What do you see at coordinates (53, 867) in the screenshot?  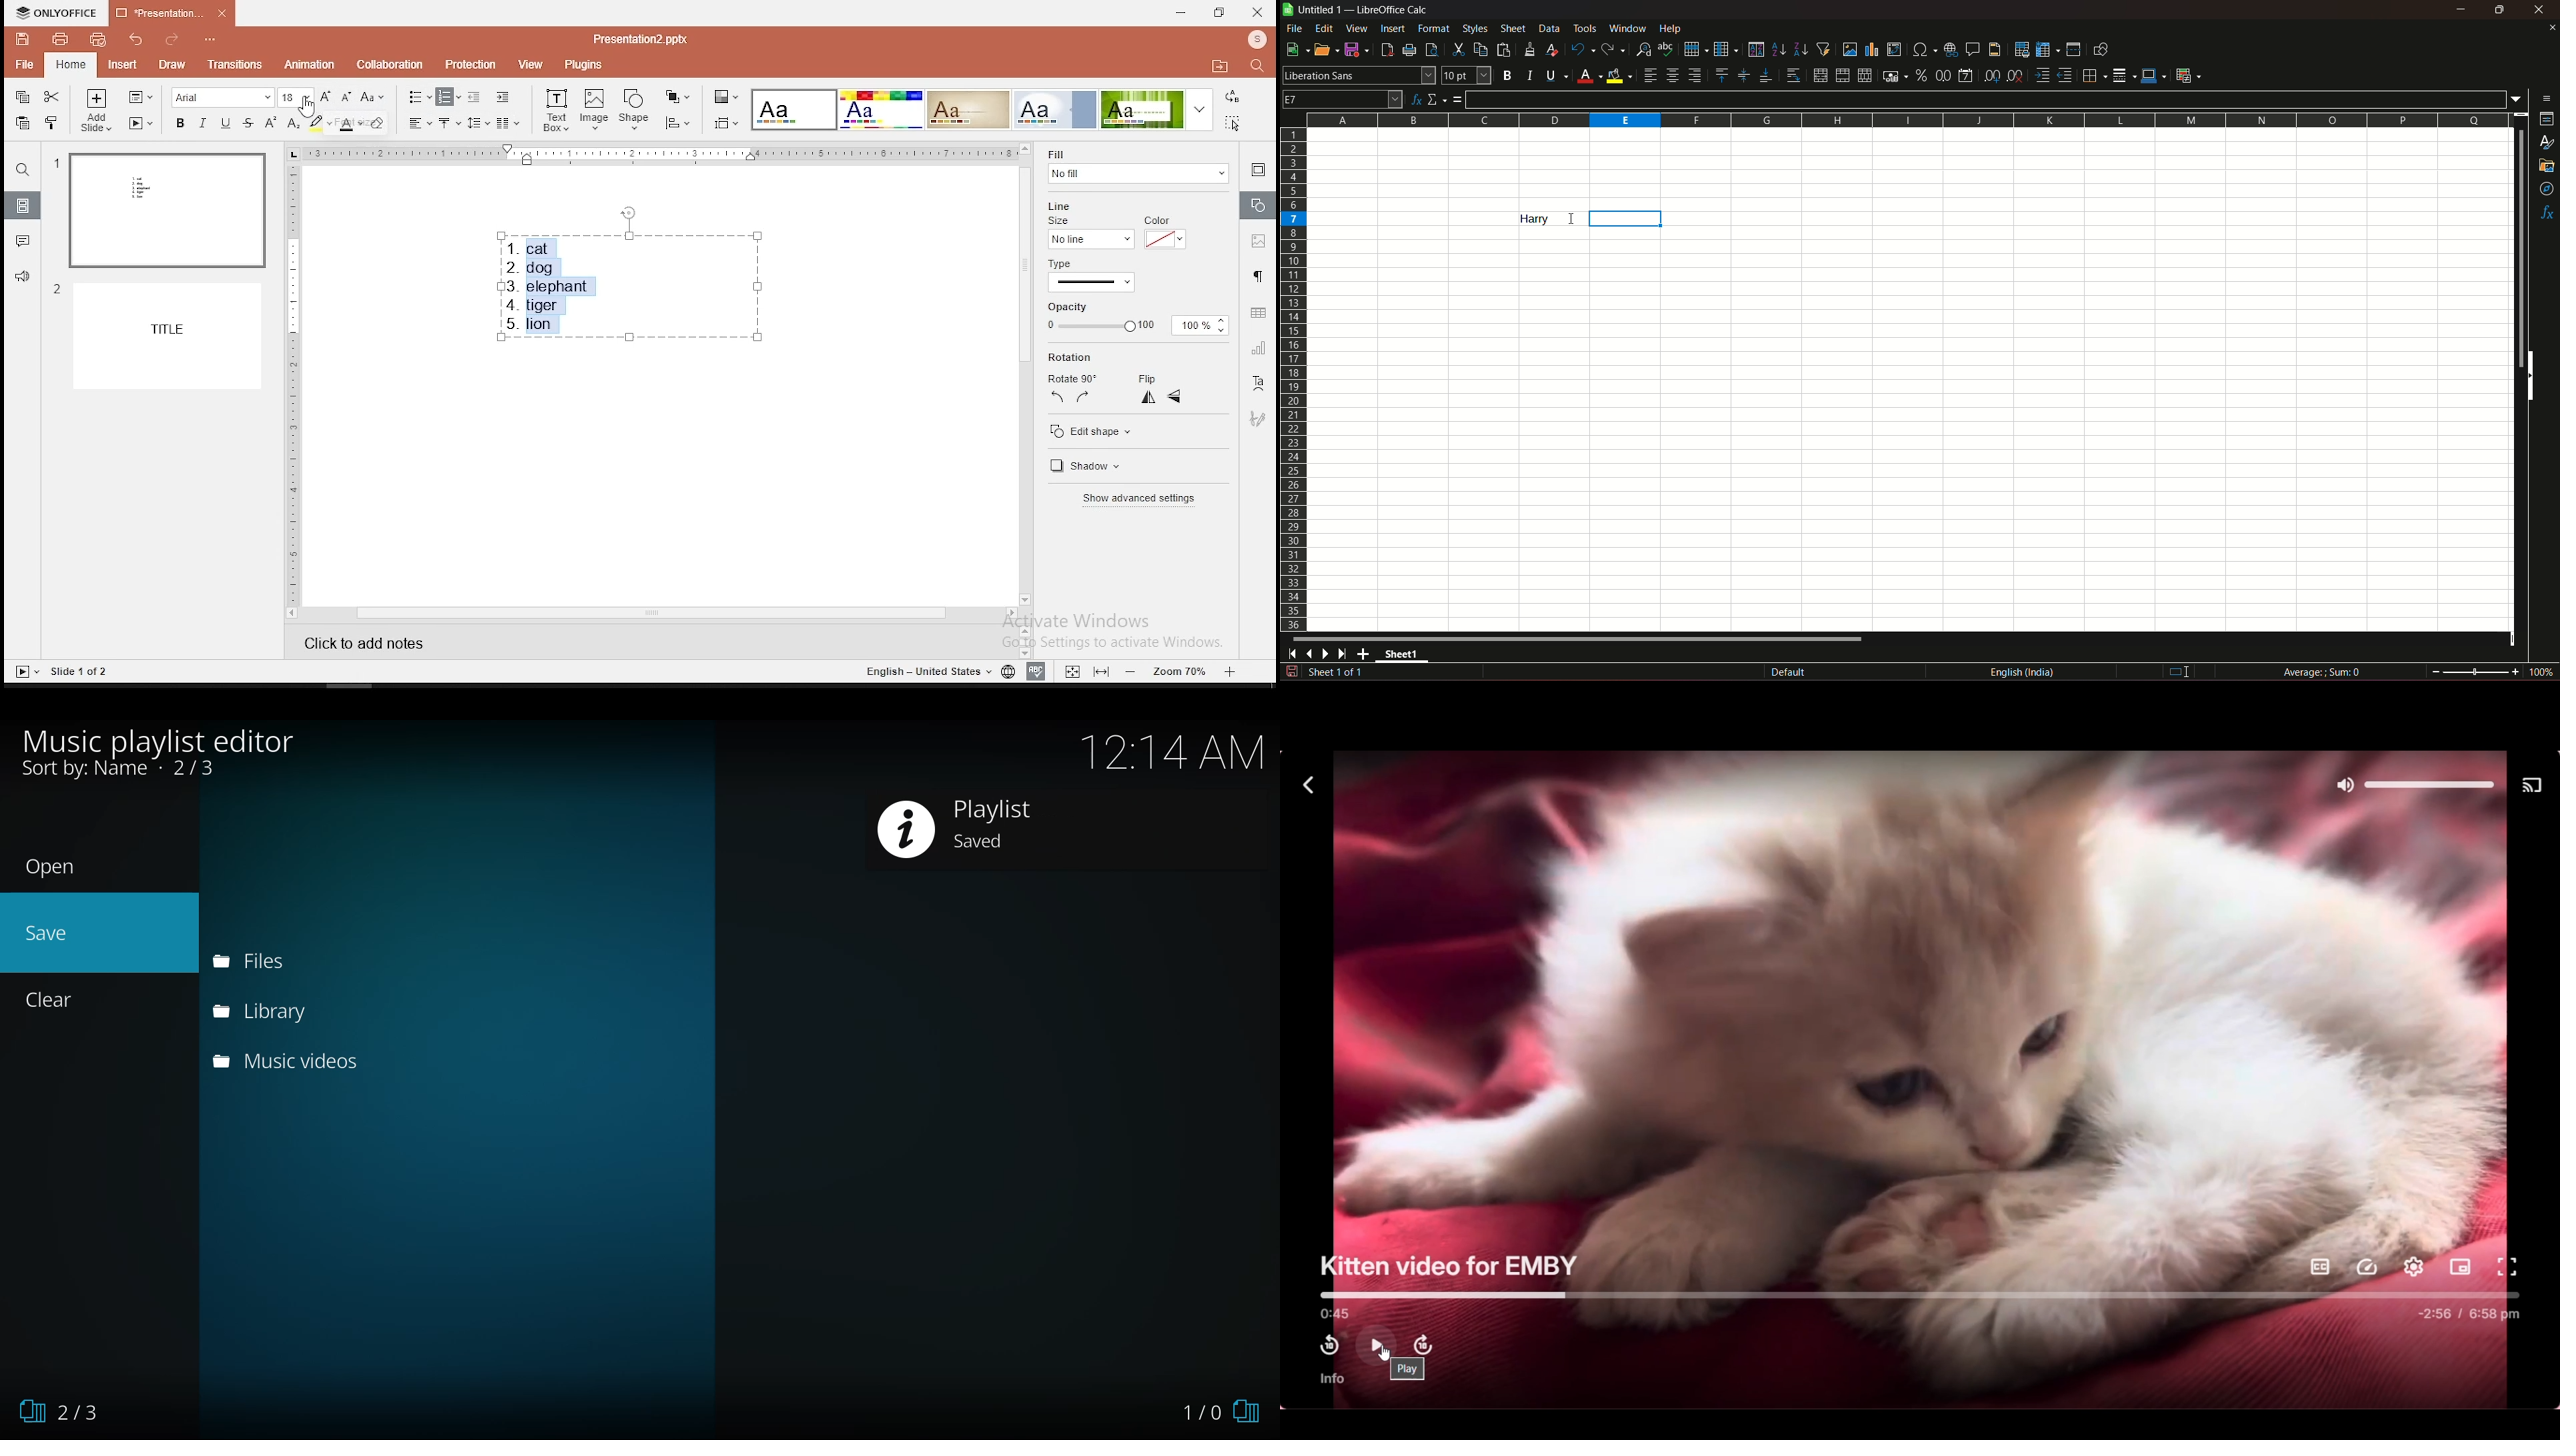 I see `open` at bounding box center [53, 867].